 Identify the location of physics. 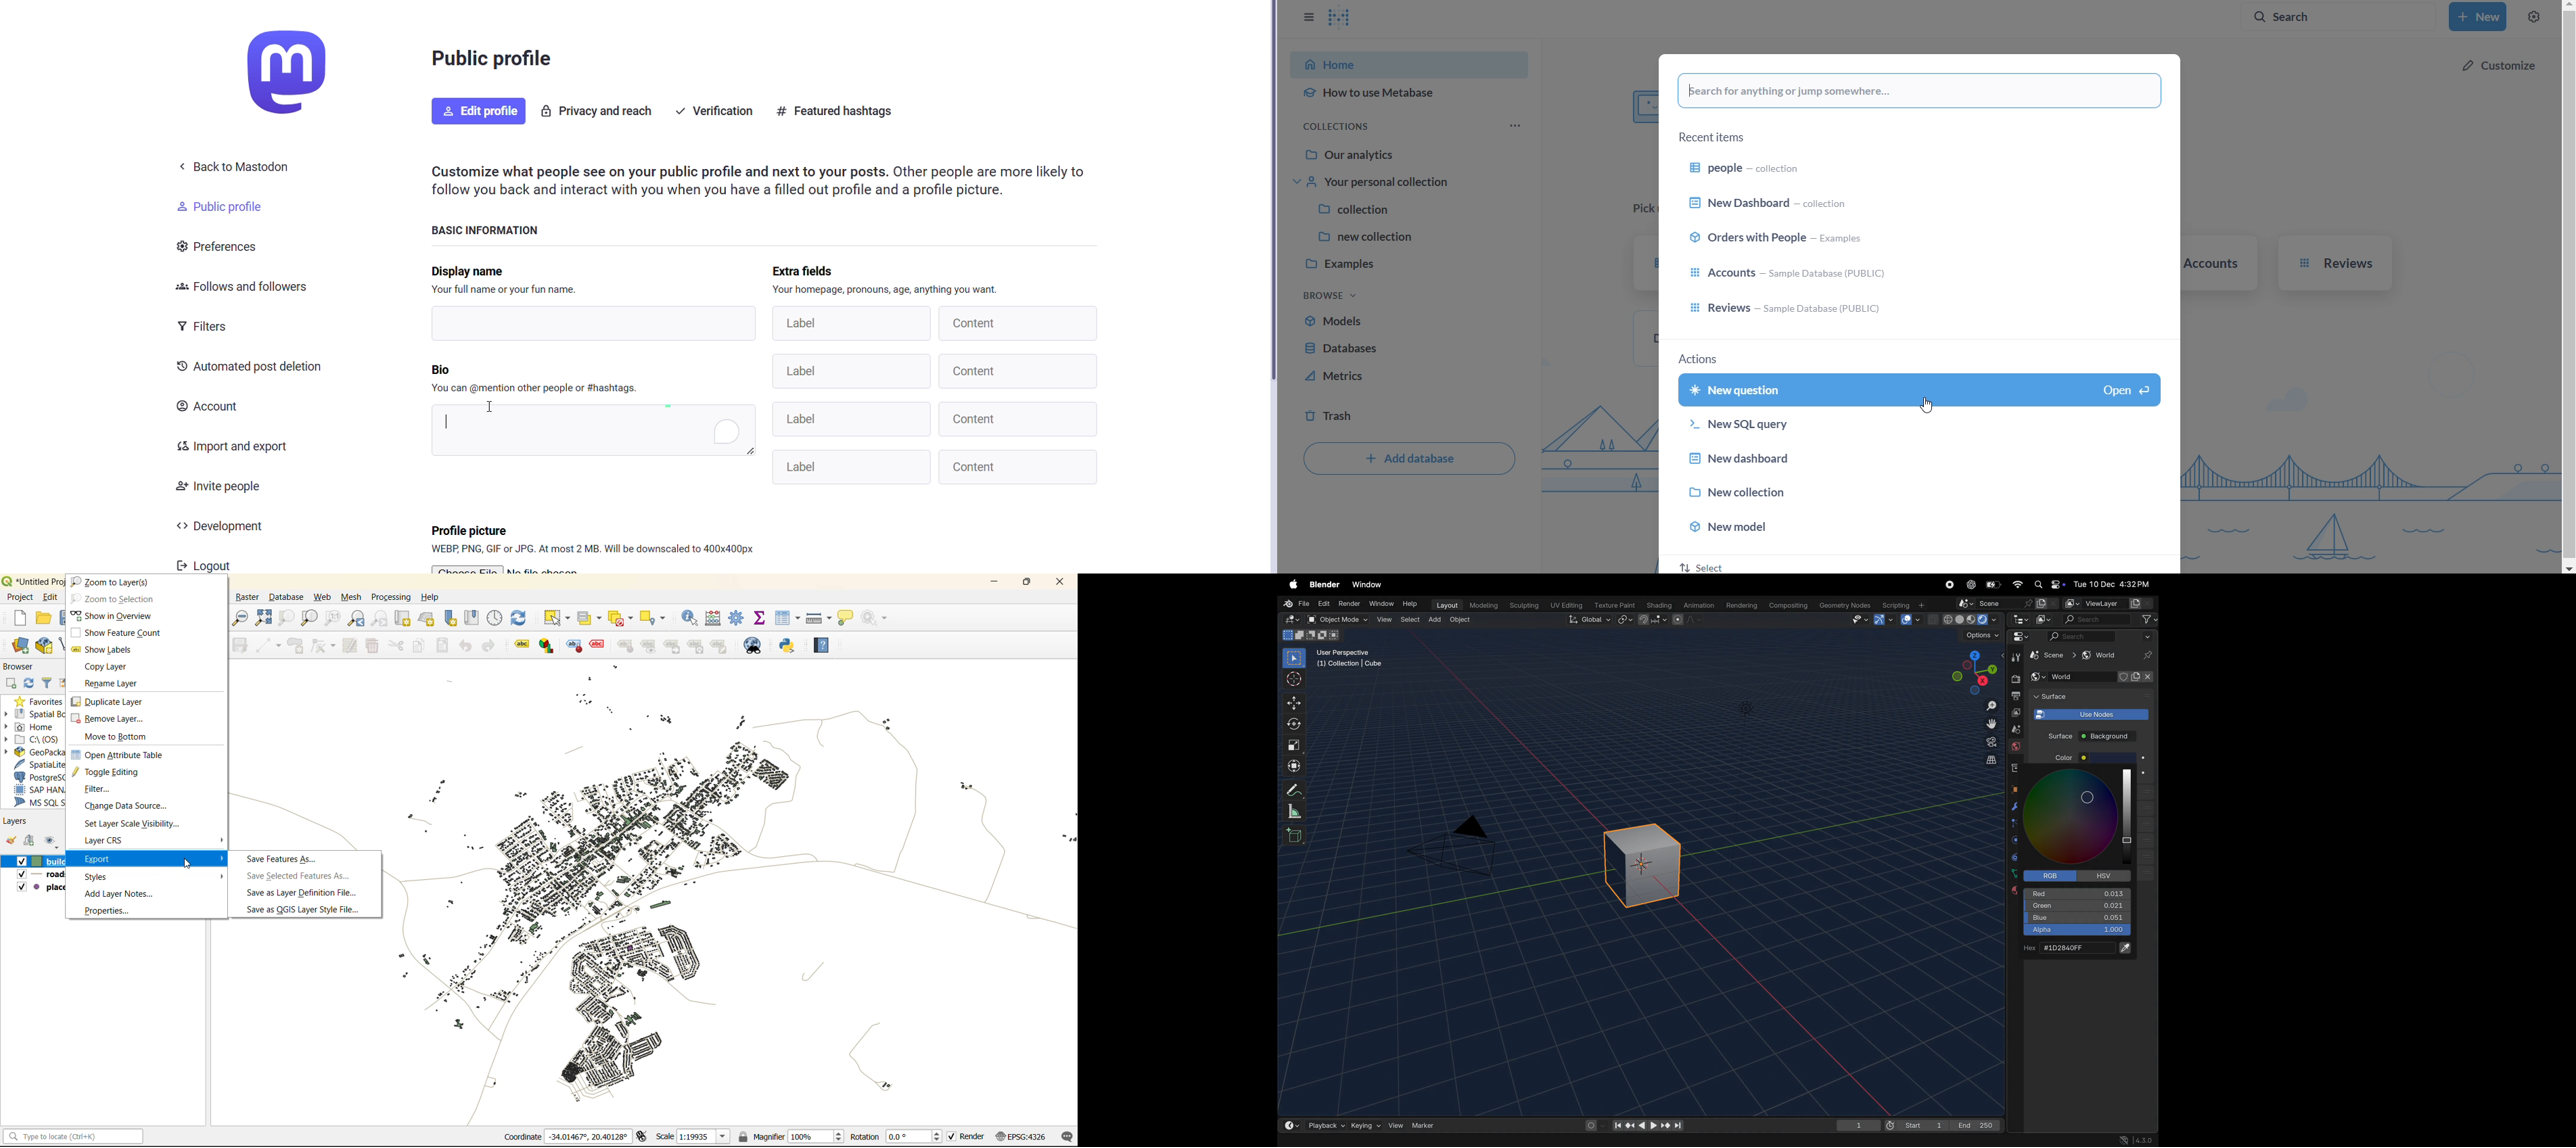
(2014, 840).